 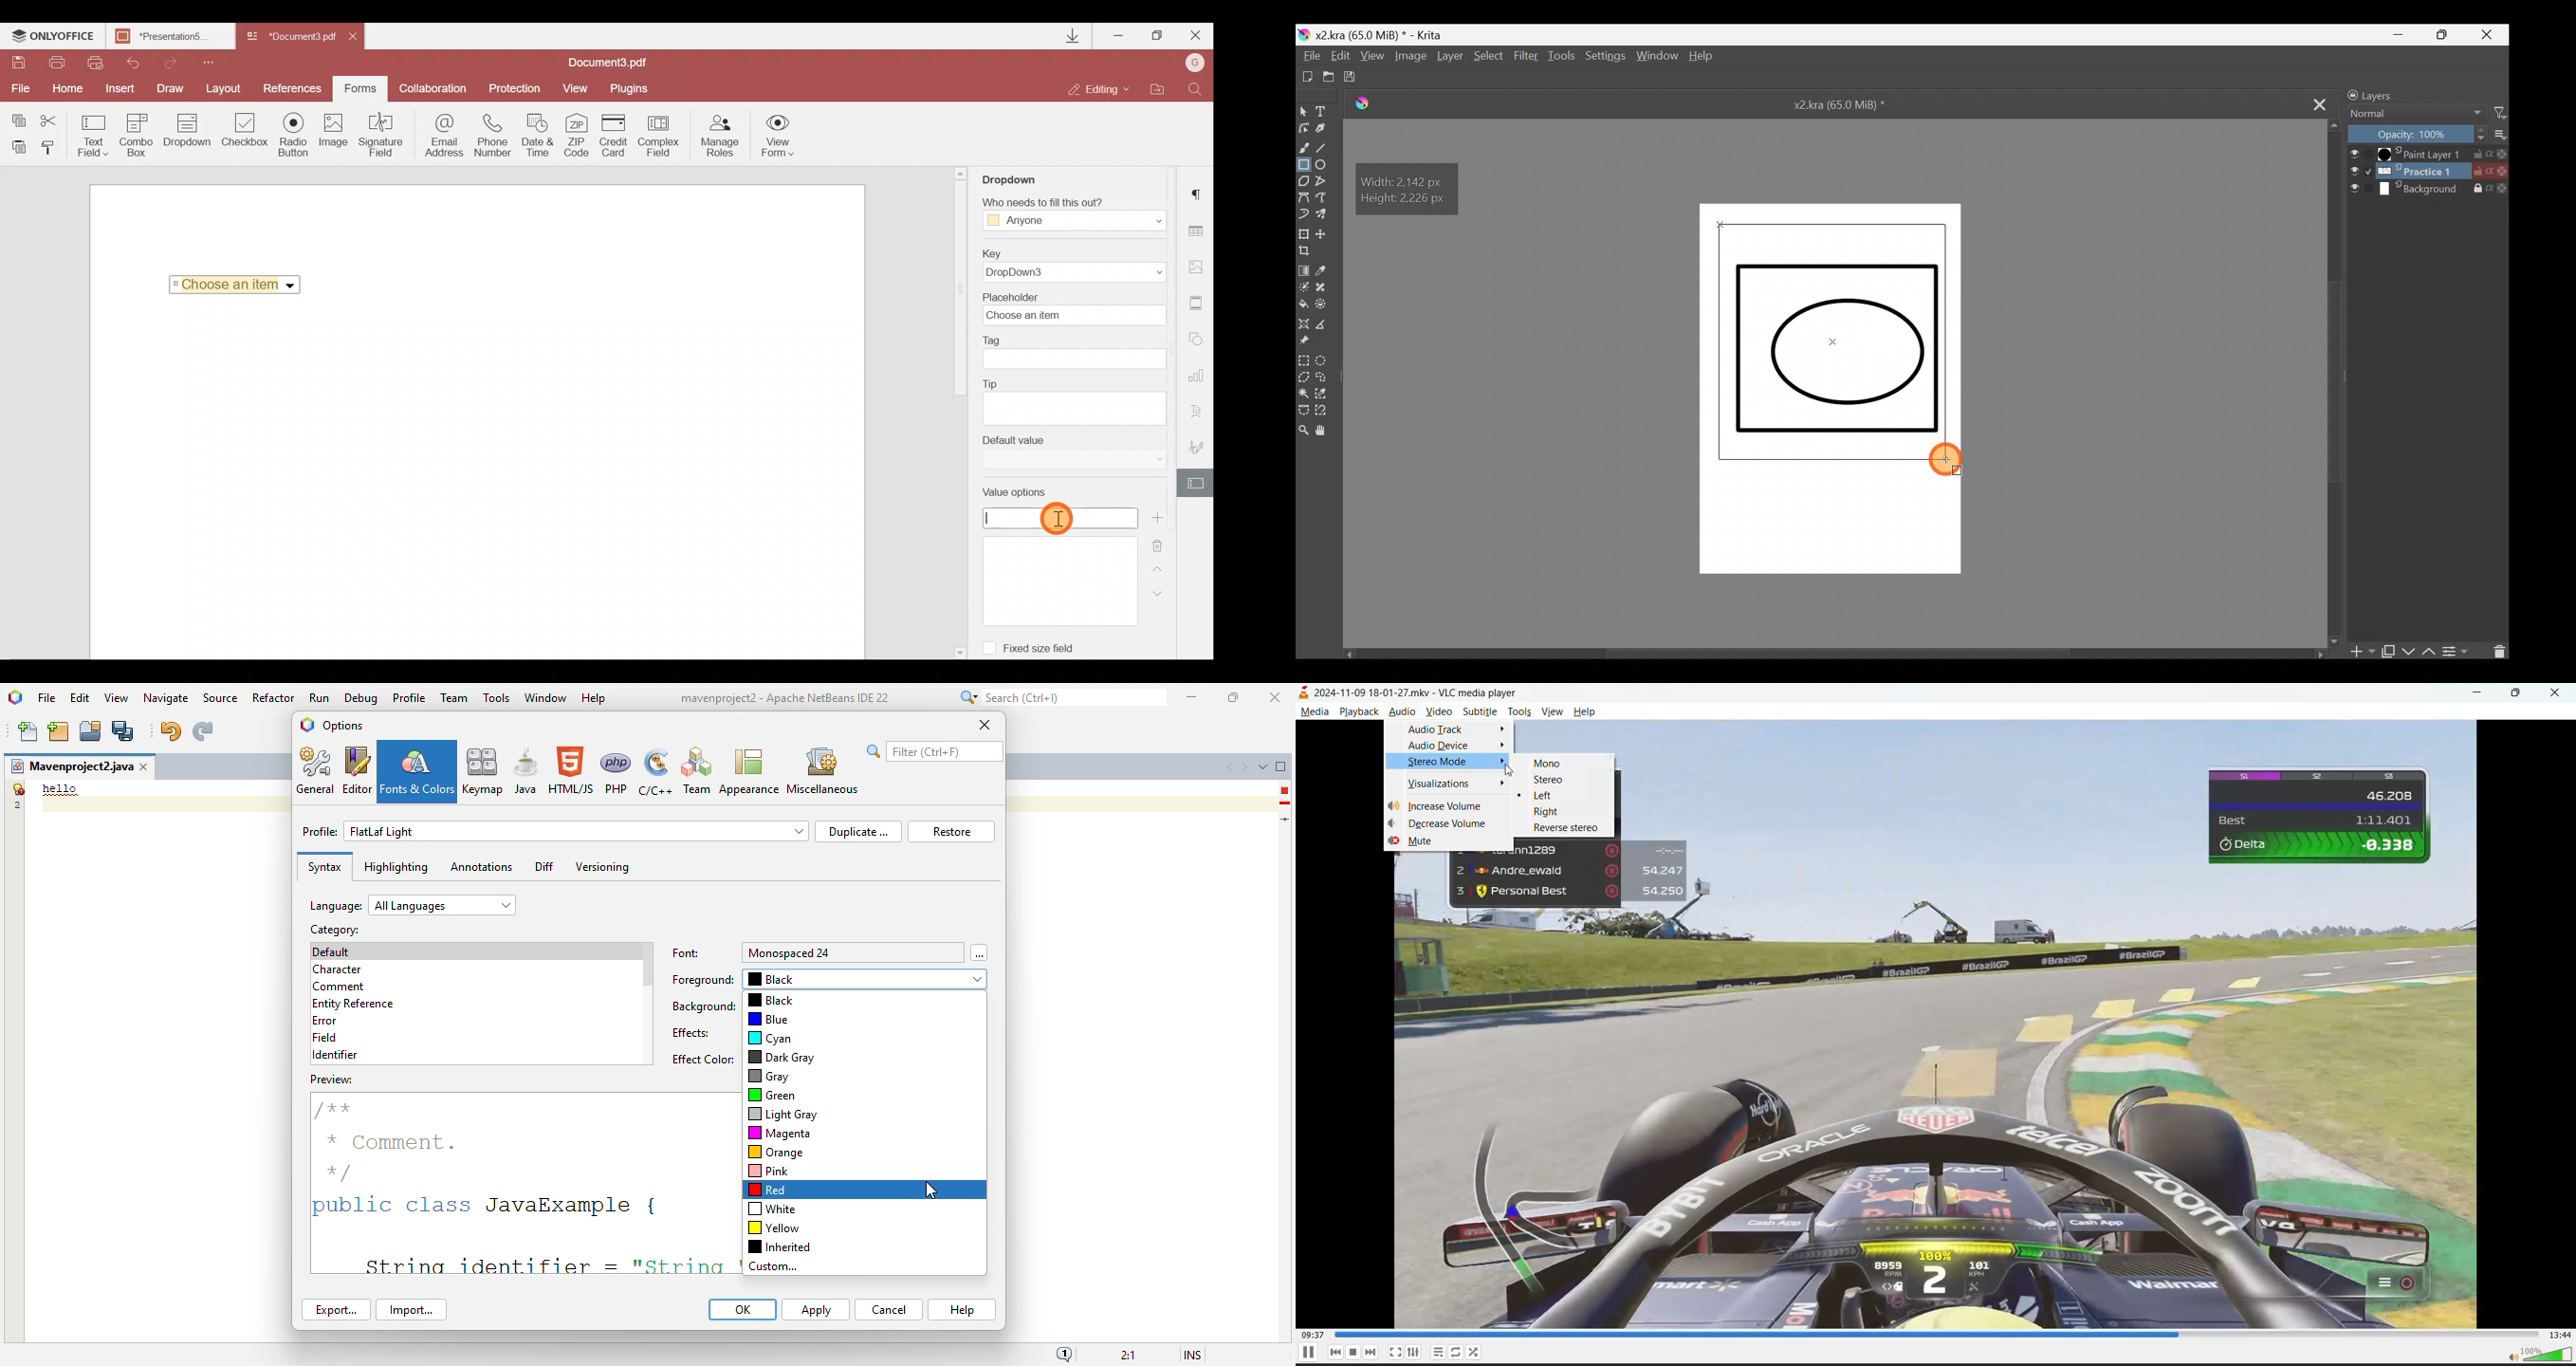 What do you see at coordinates (21, 90) in the screenshot?
I see `File` at bounding box center [21, 90].